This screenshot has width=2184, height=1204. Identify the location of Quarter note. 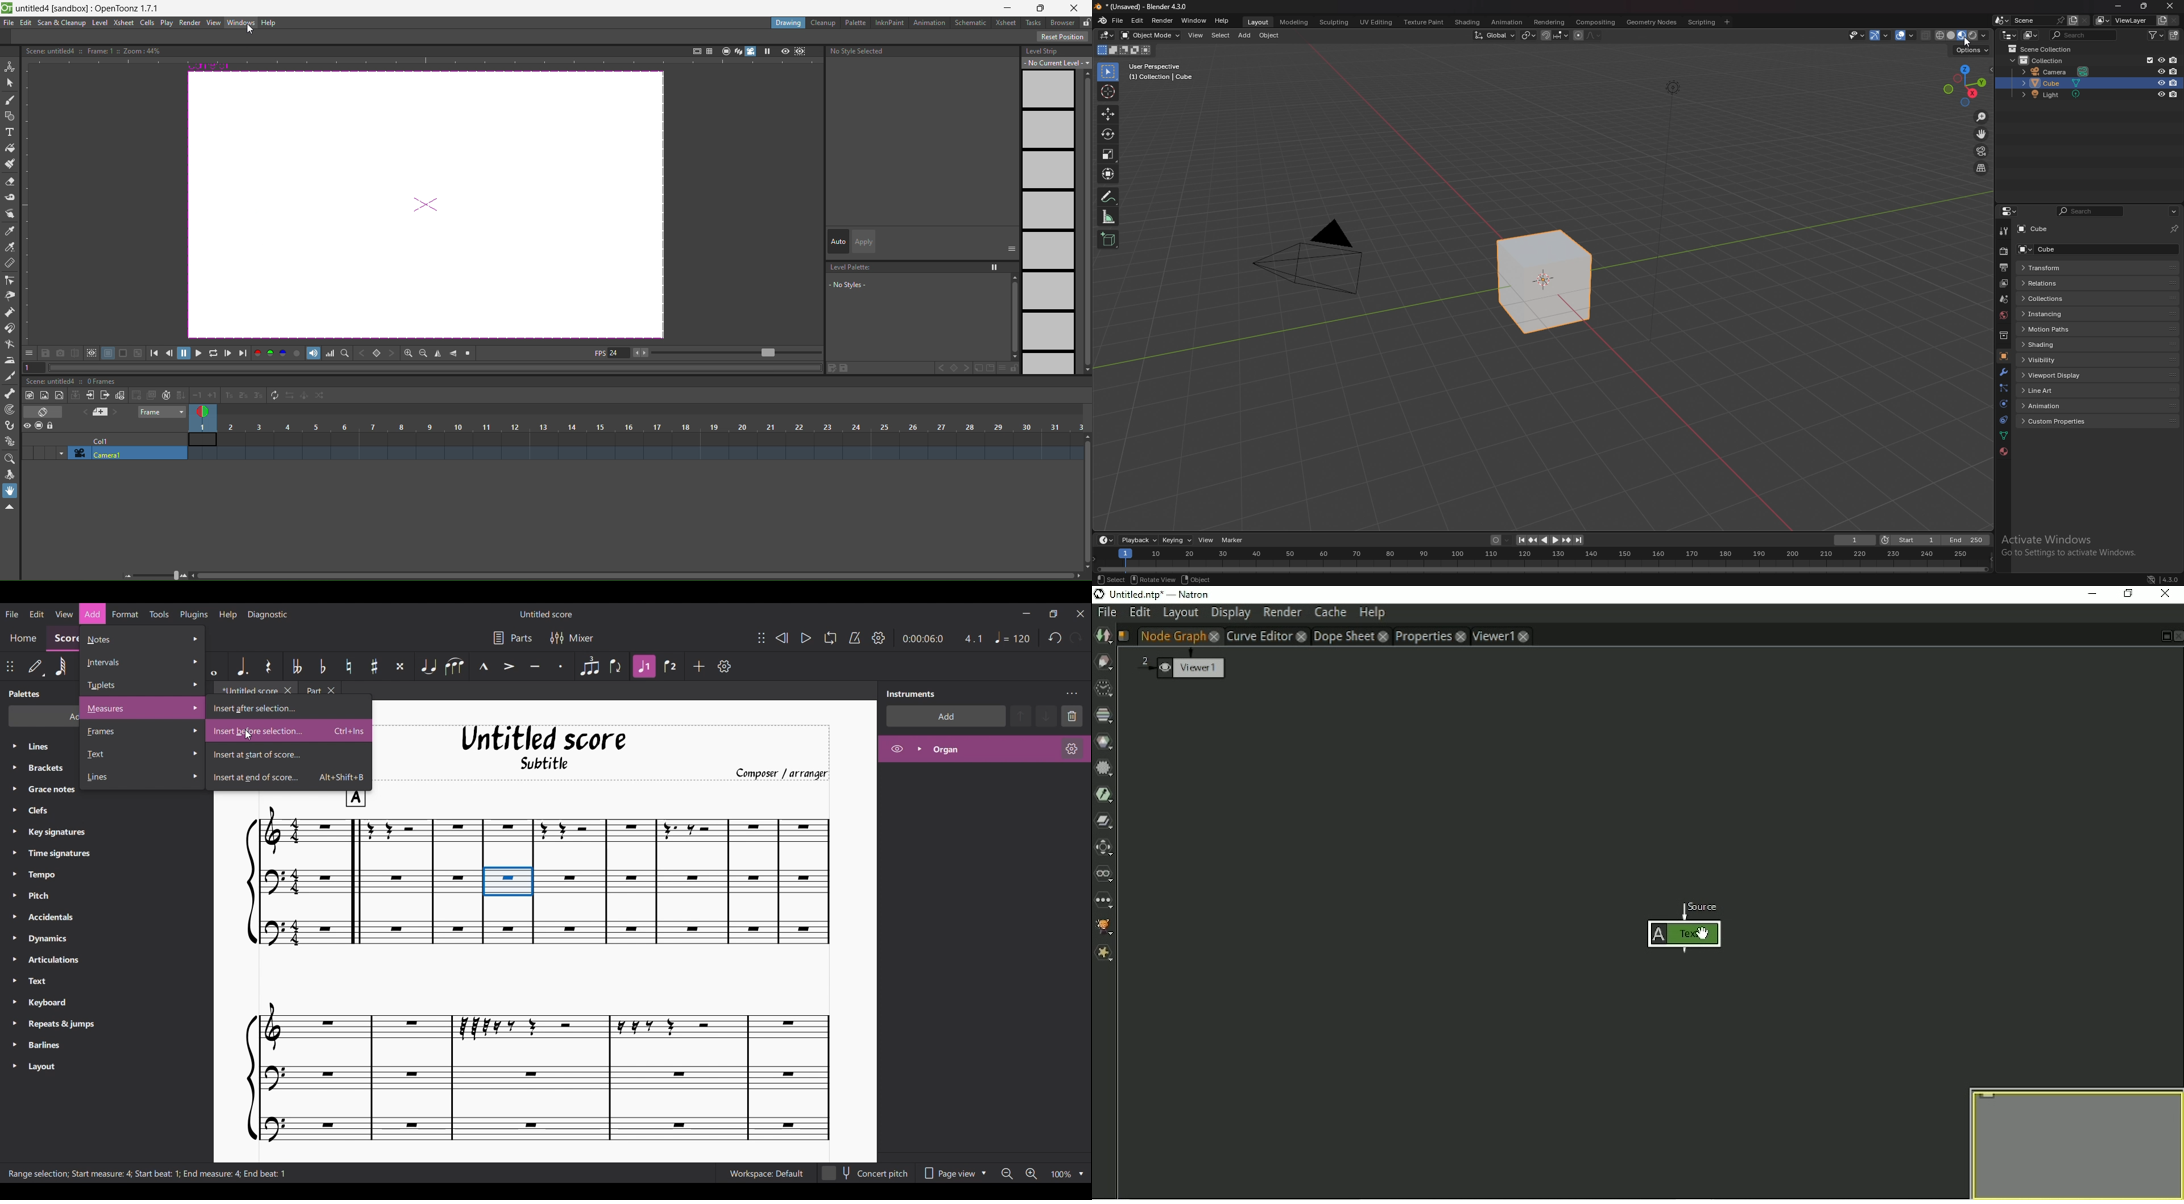
(1013, 637).